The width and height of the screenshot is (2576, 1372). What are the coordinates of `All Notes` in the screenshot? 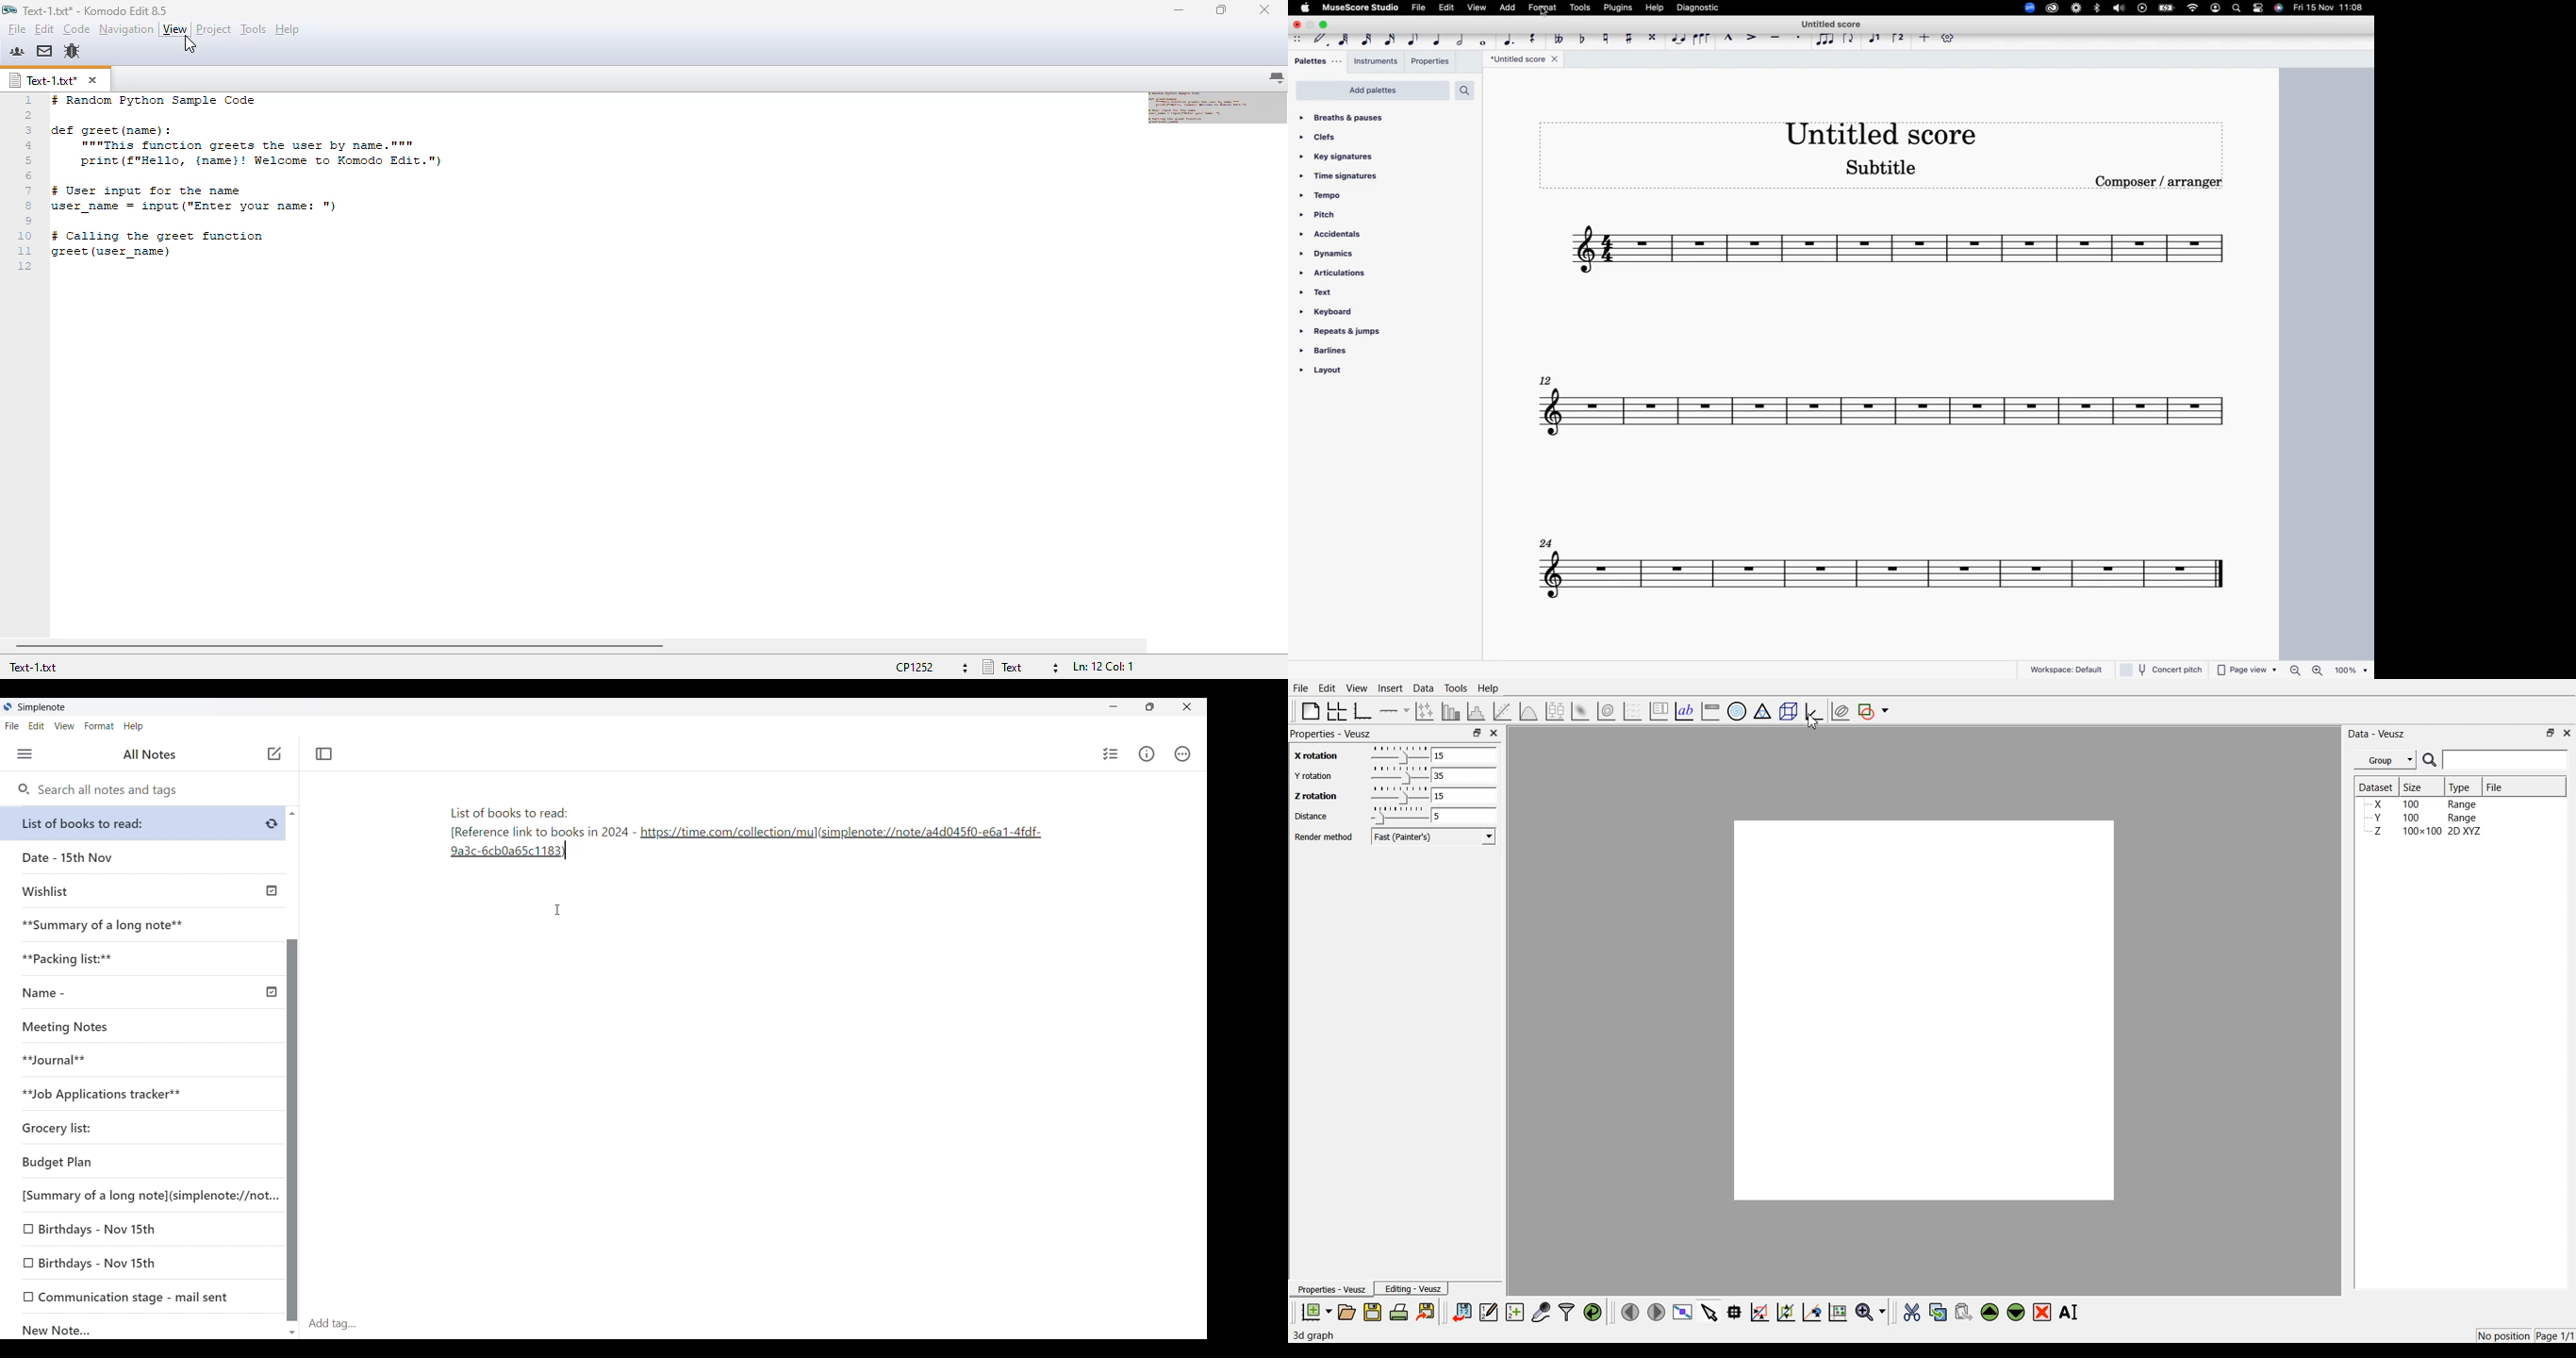 It's located at (148, 754).